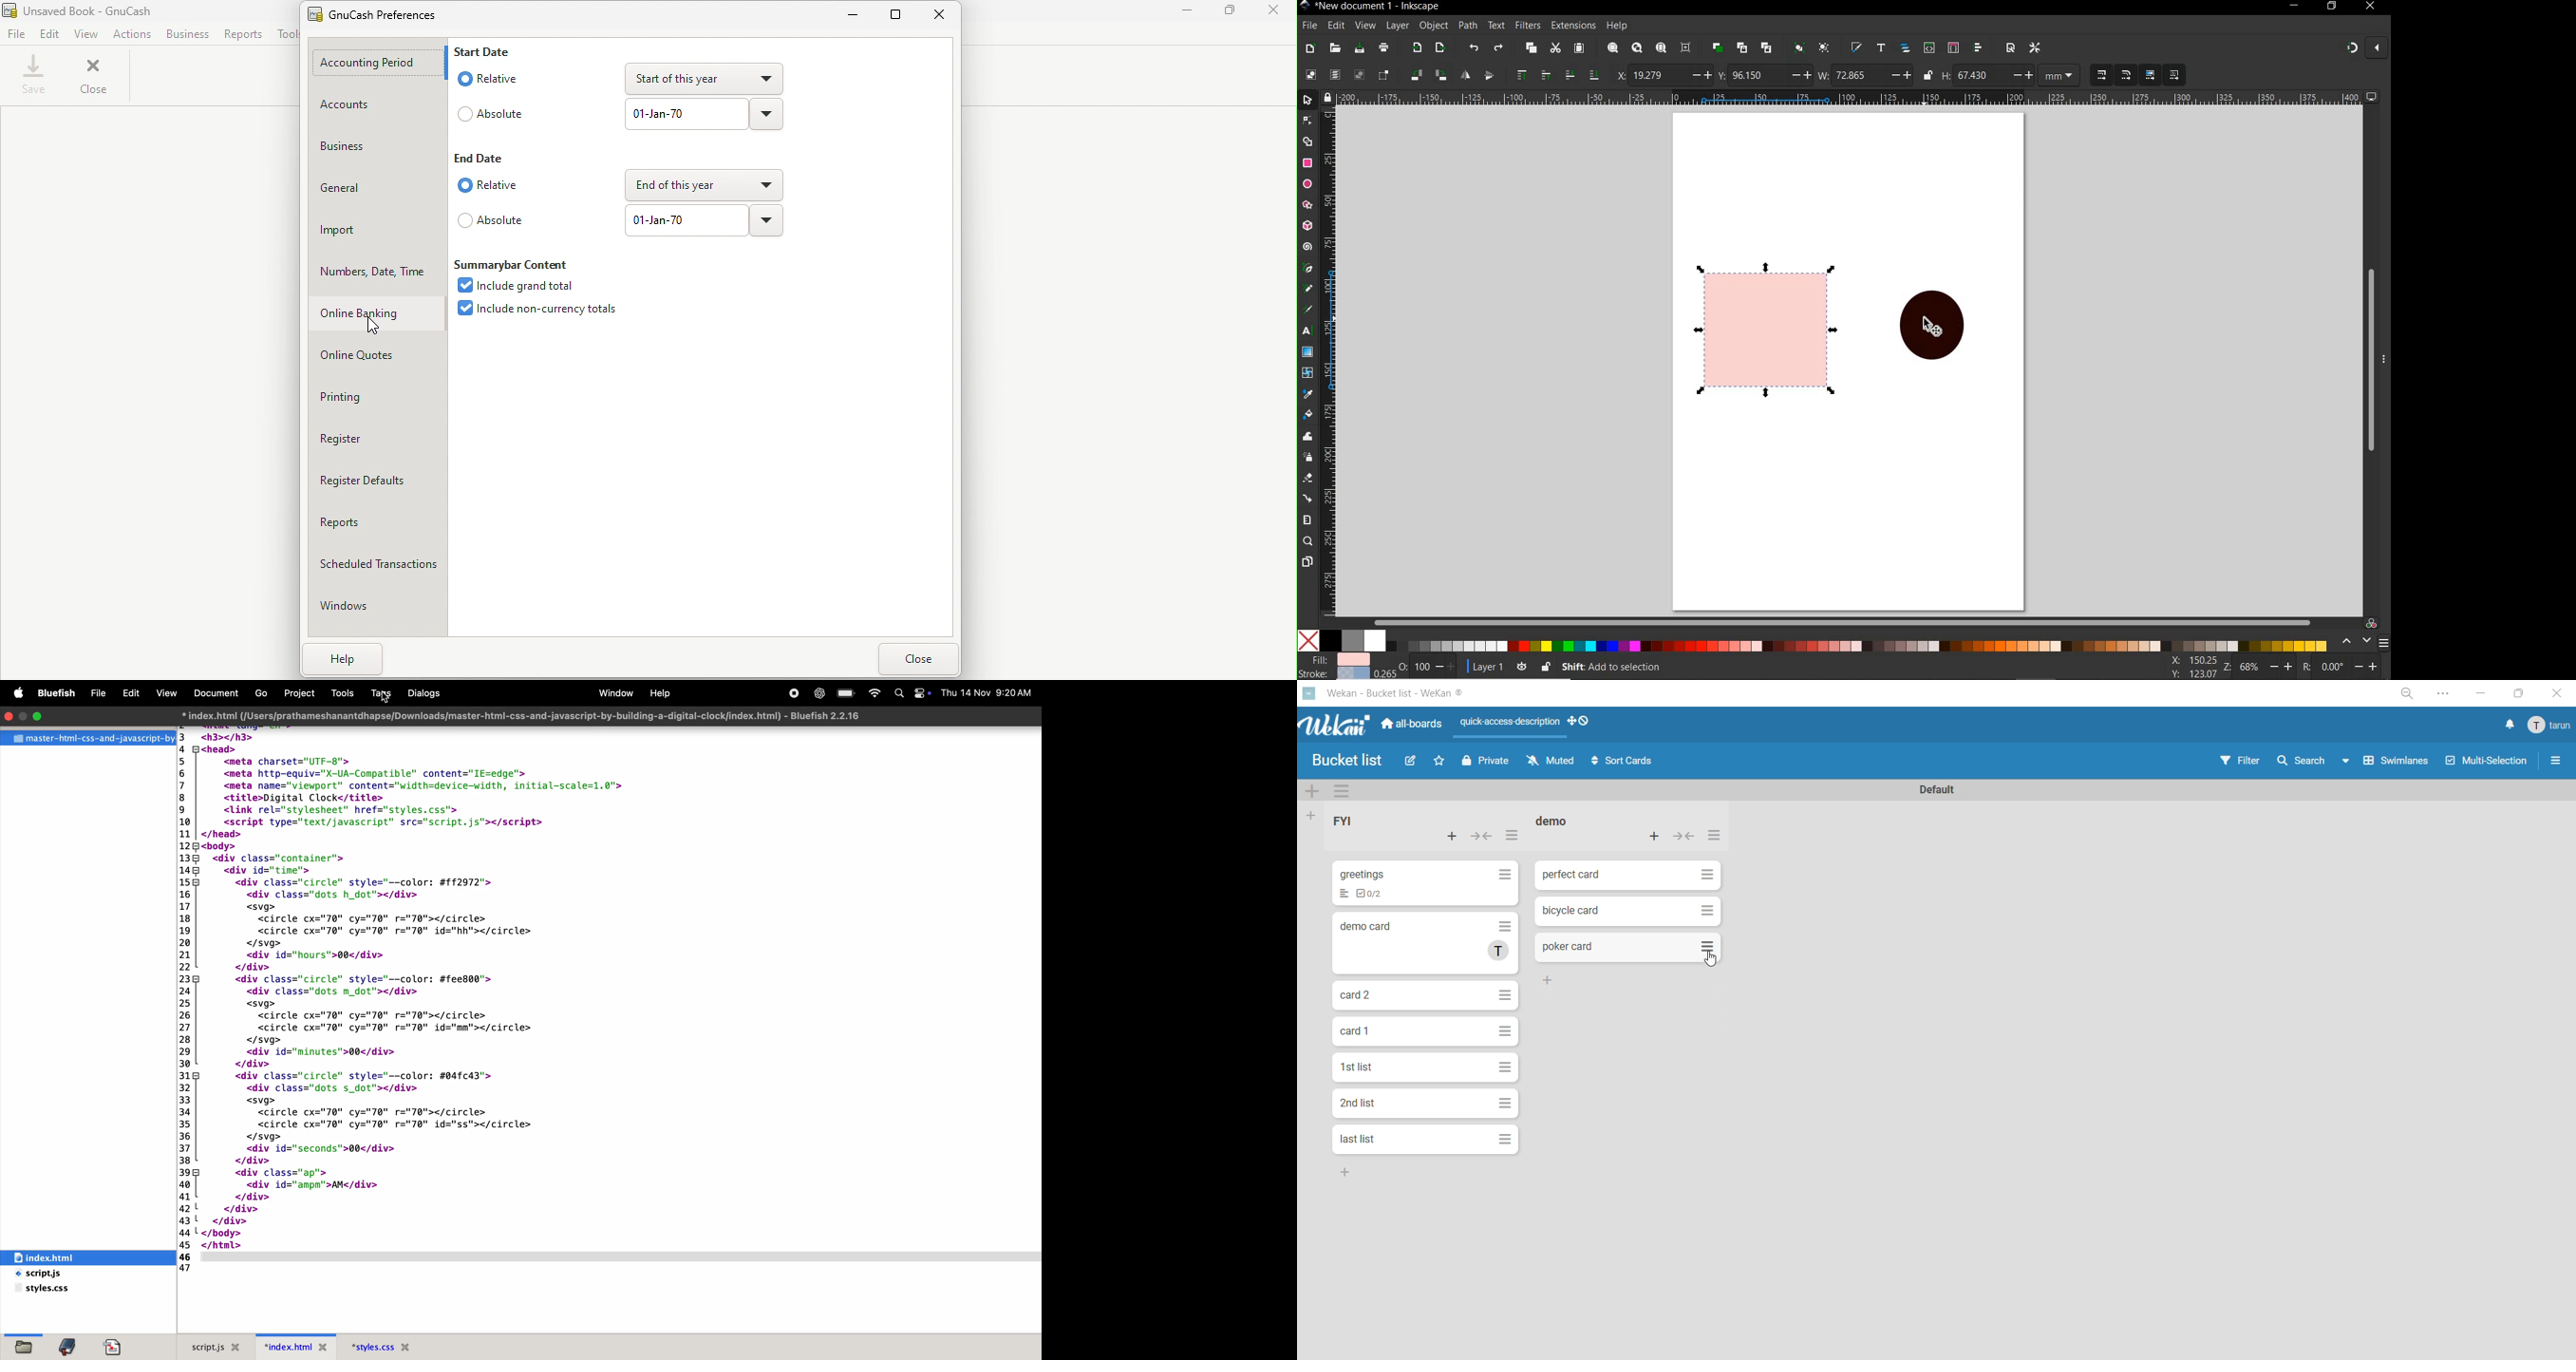 This screenshot has height=1372, width=2576. Describe the element at coordinates (2126, 76) in the screenshot. I see `when scaling rectangles` at that location.